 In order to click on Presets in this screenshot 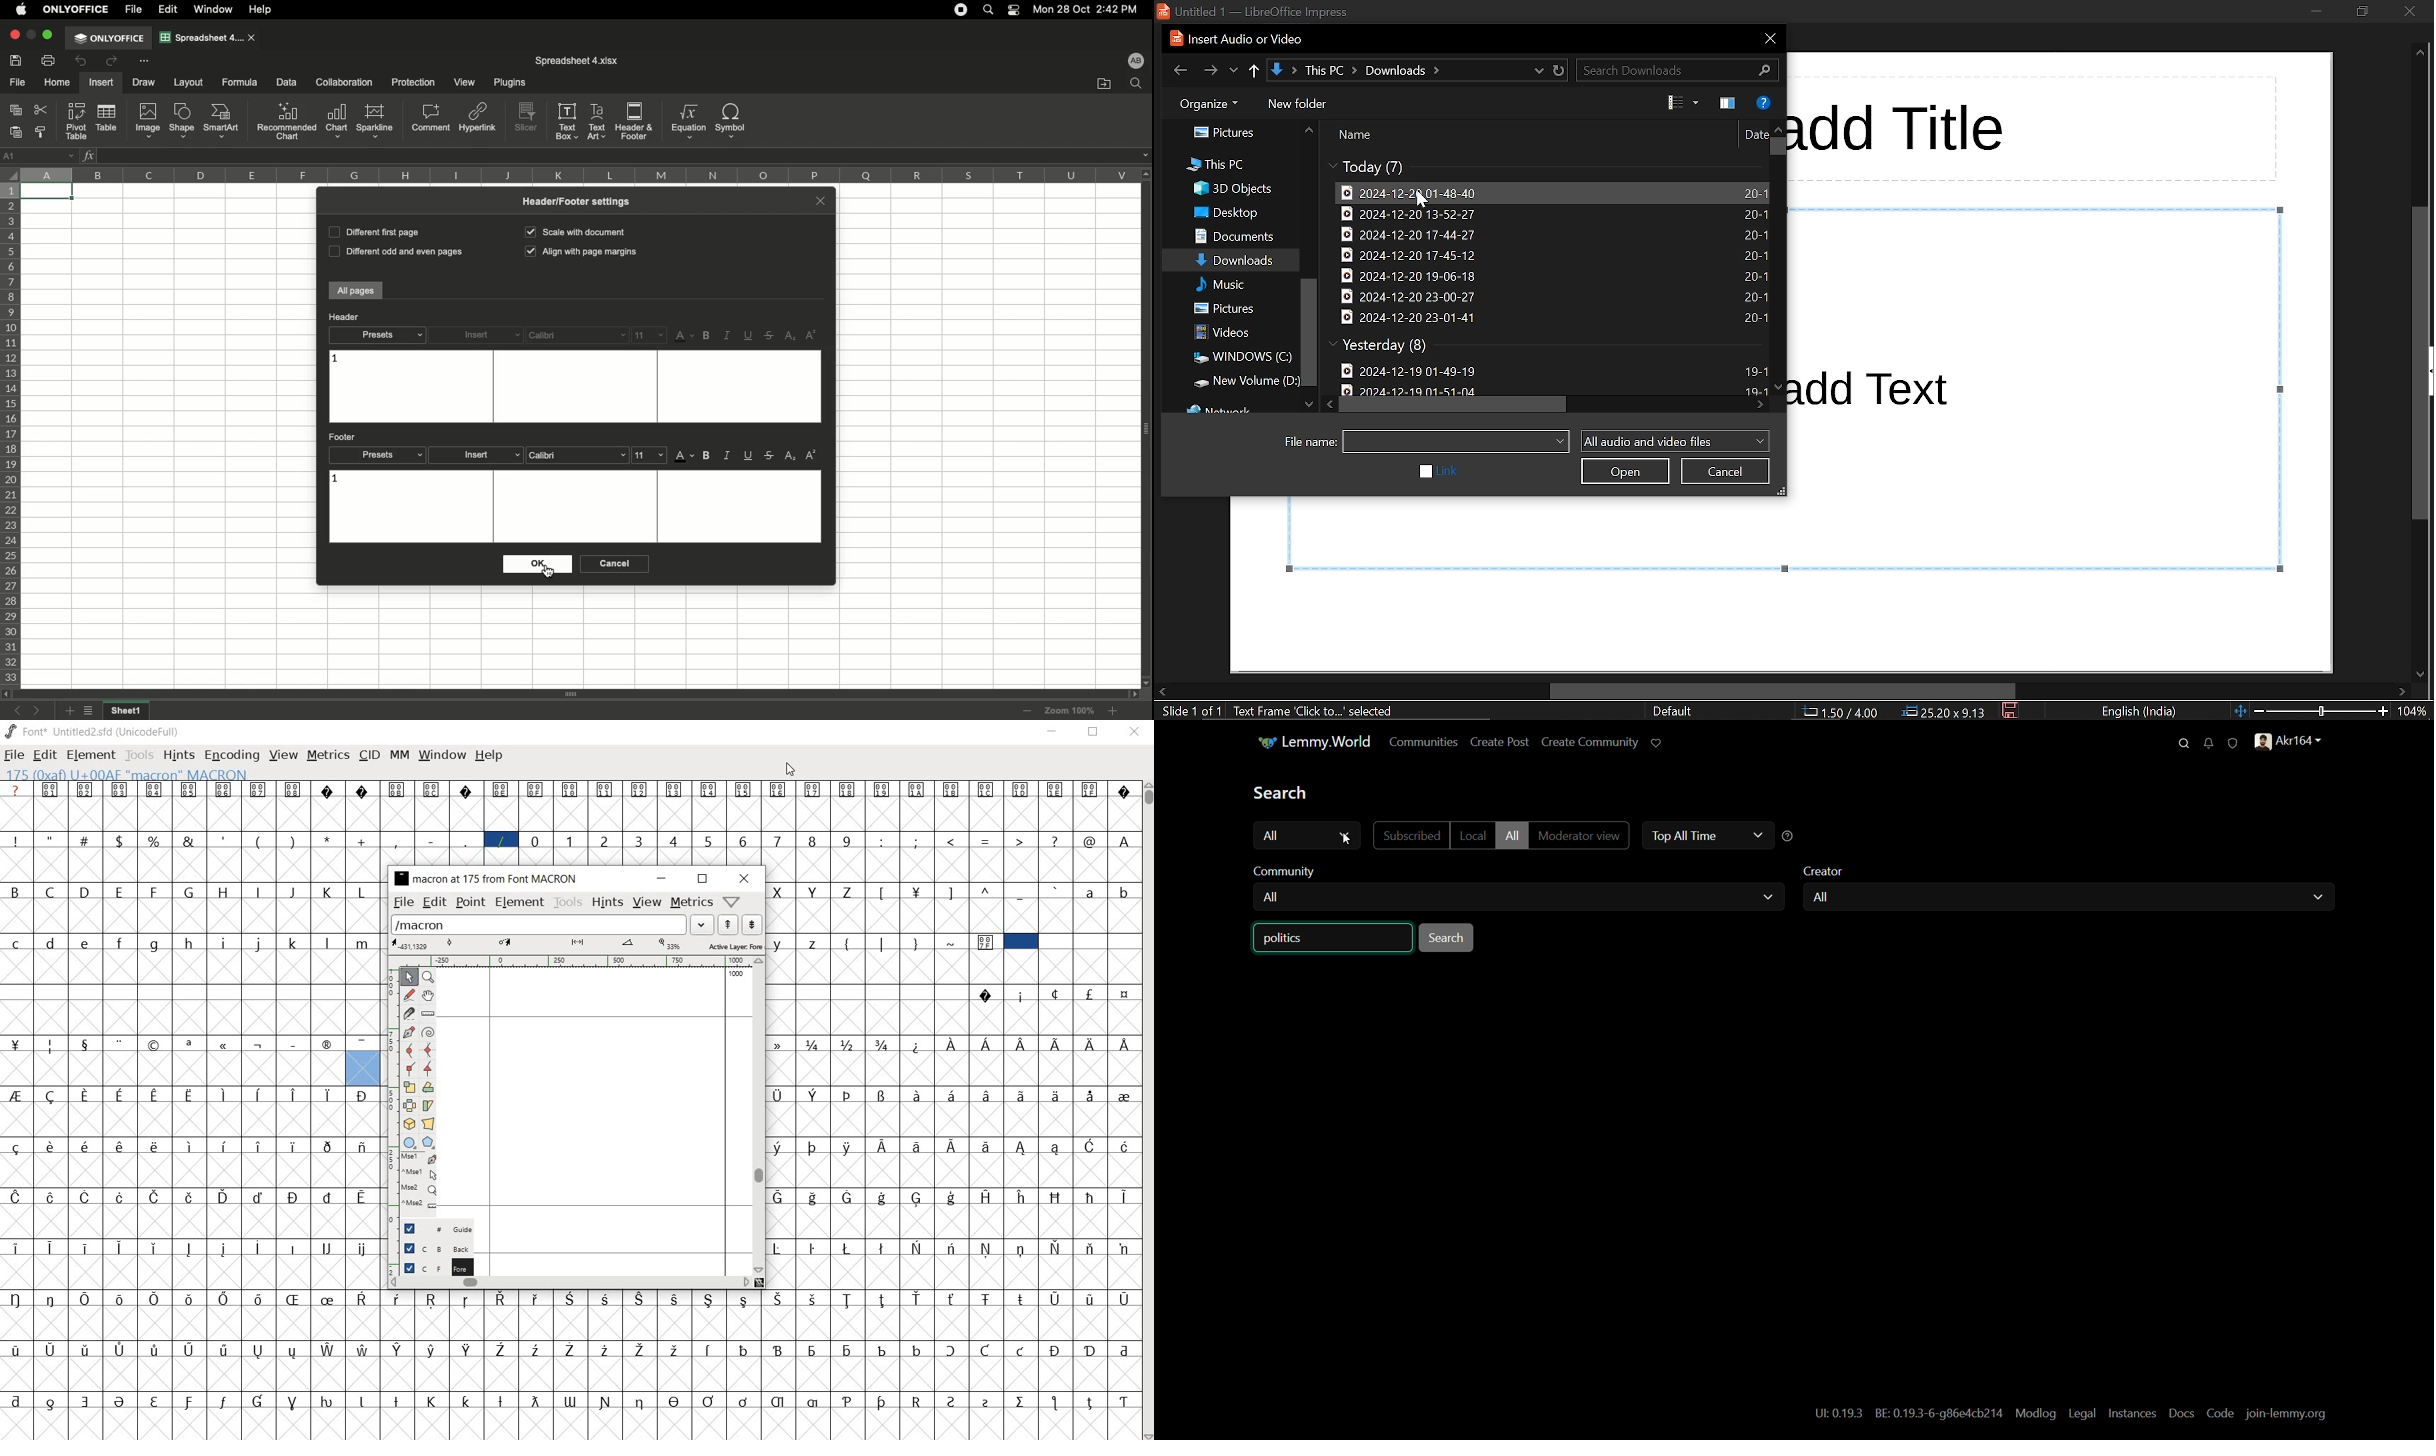, I will do `click(377, 335)`.